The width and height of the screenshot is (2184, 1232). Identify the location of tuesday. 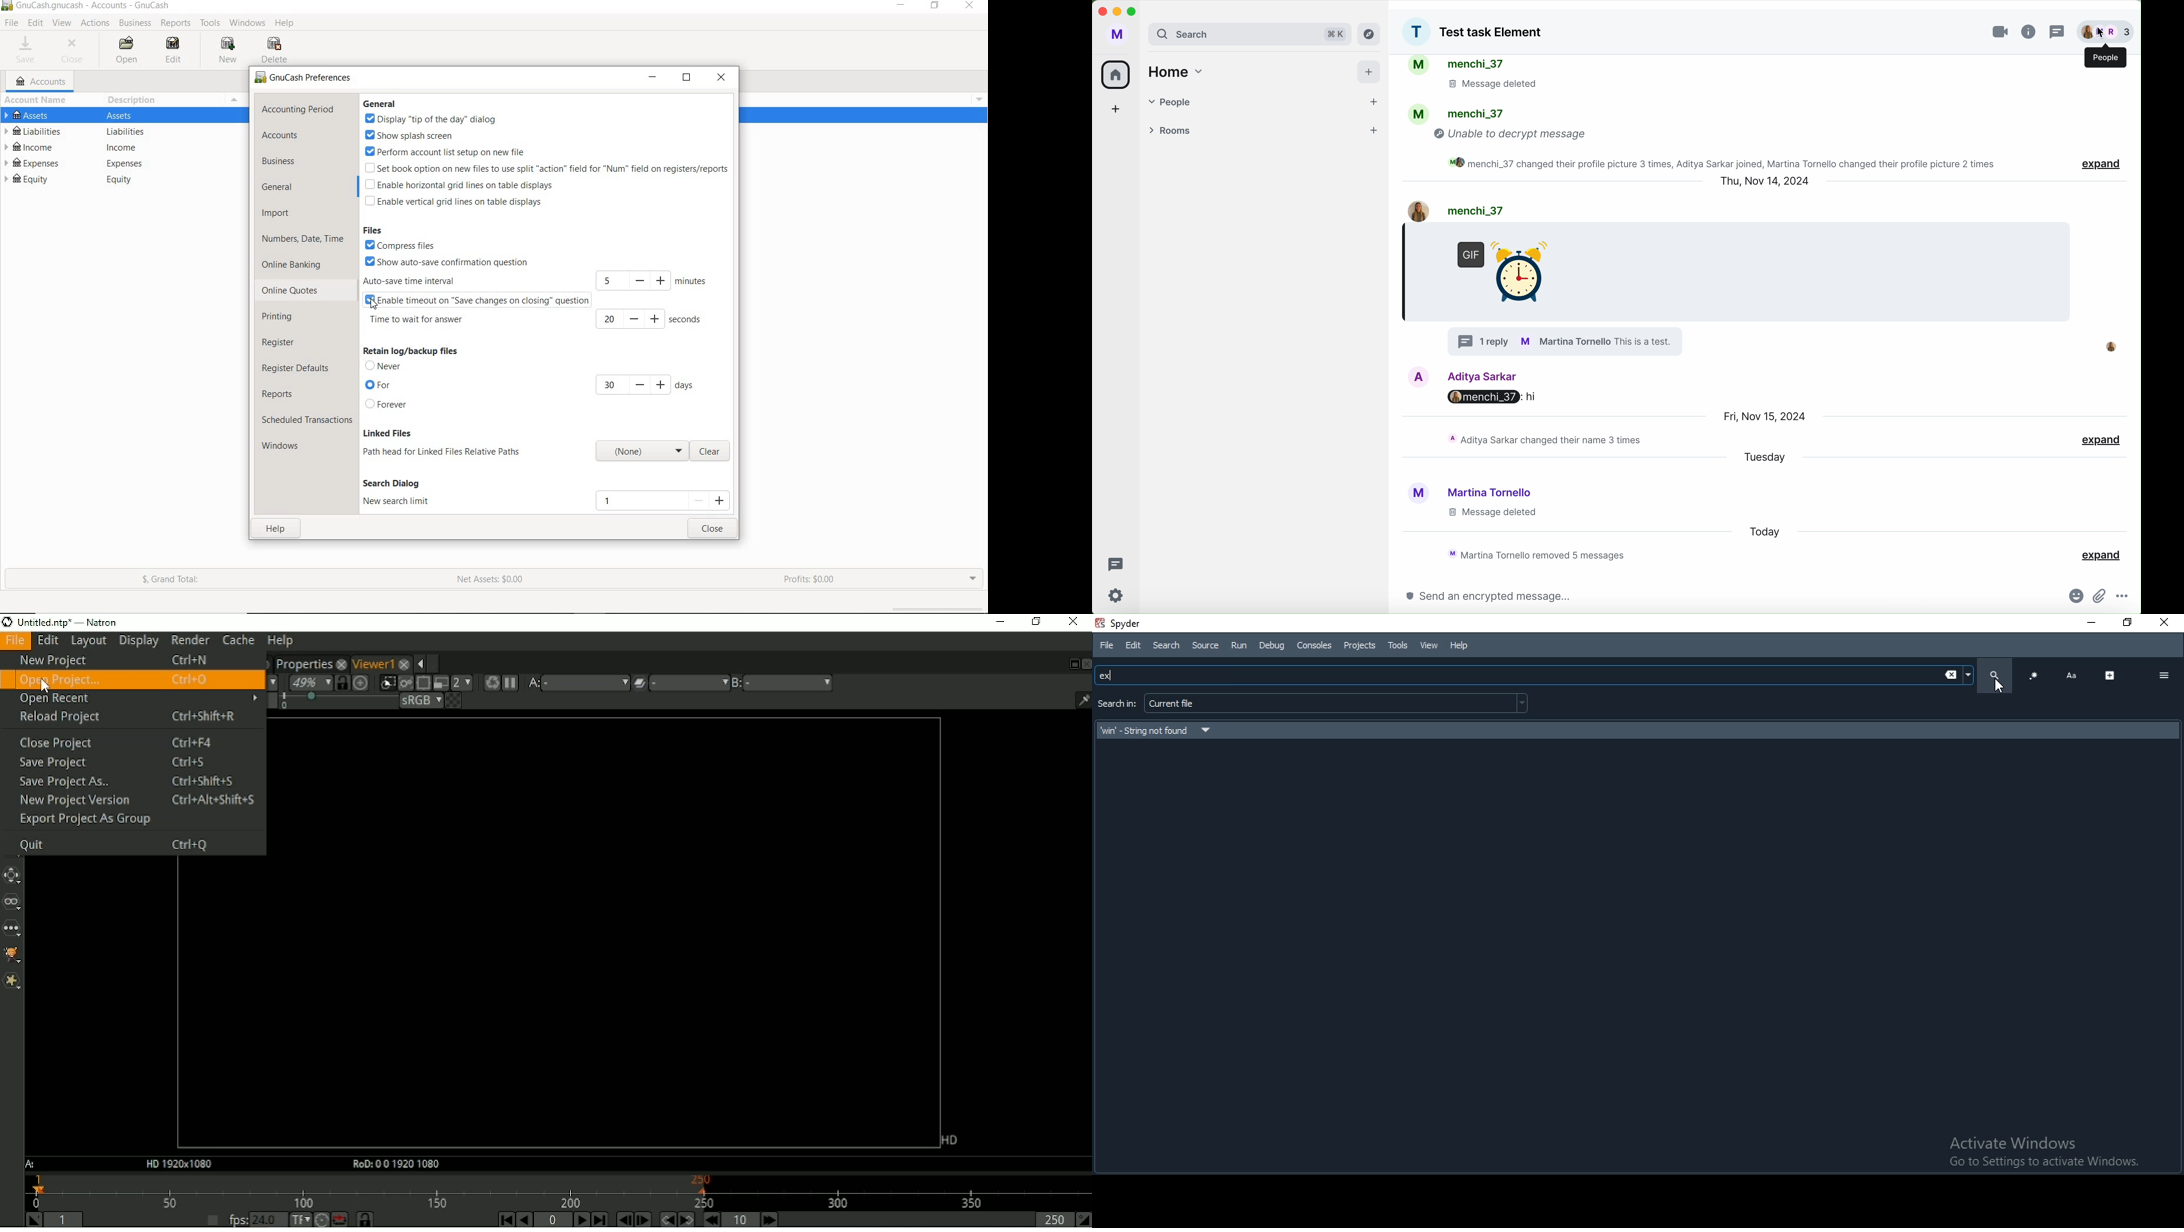
(1765, 457).